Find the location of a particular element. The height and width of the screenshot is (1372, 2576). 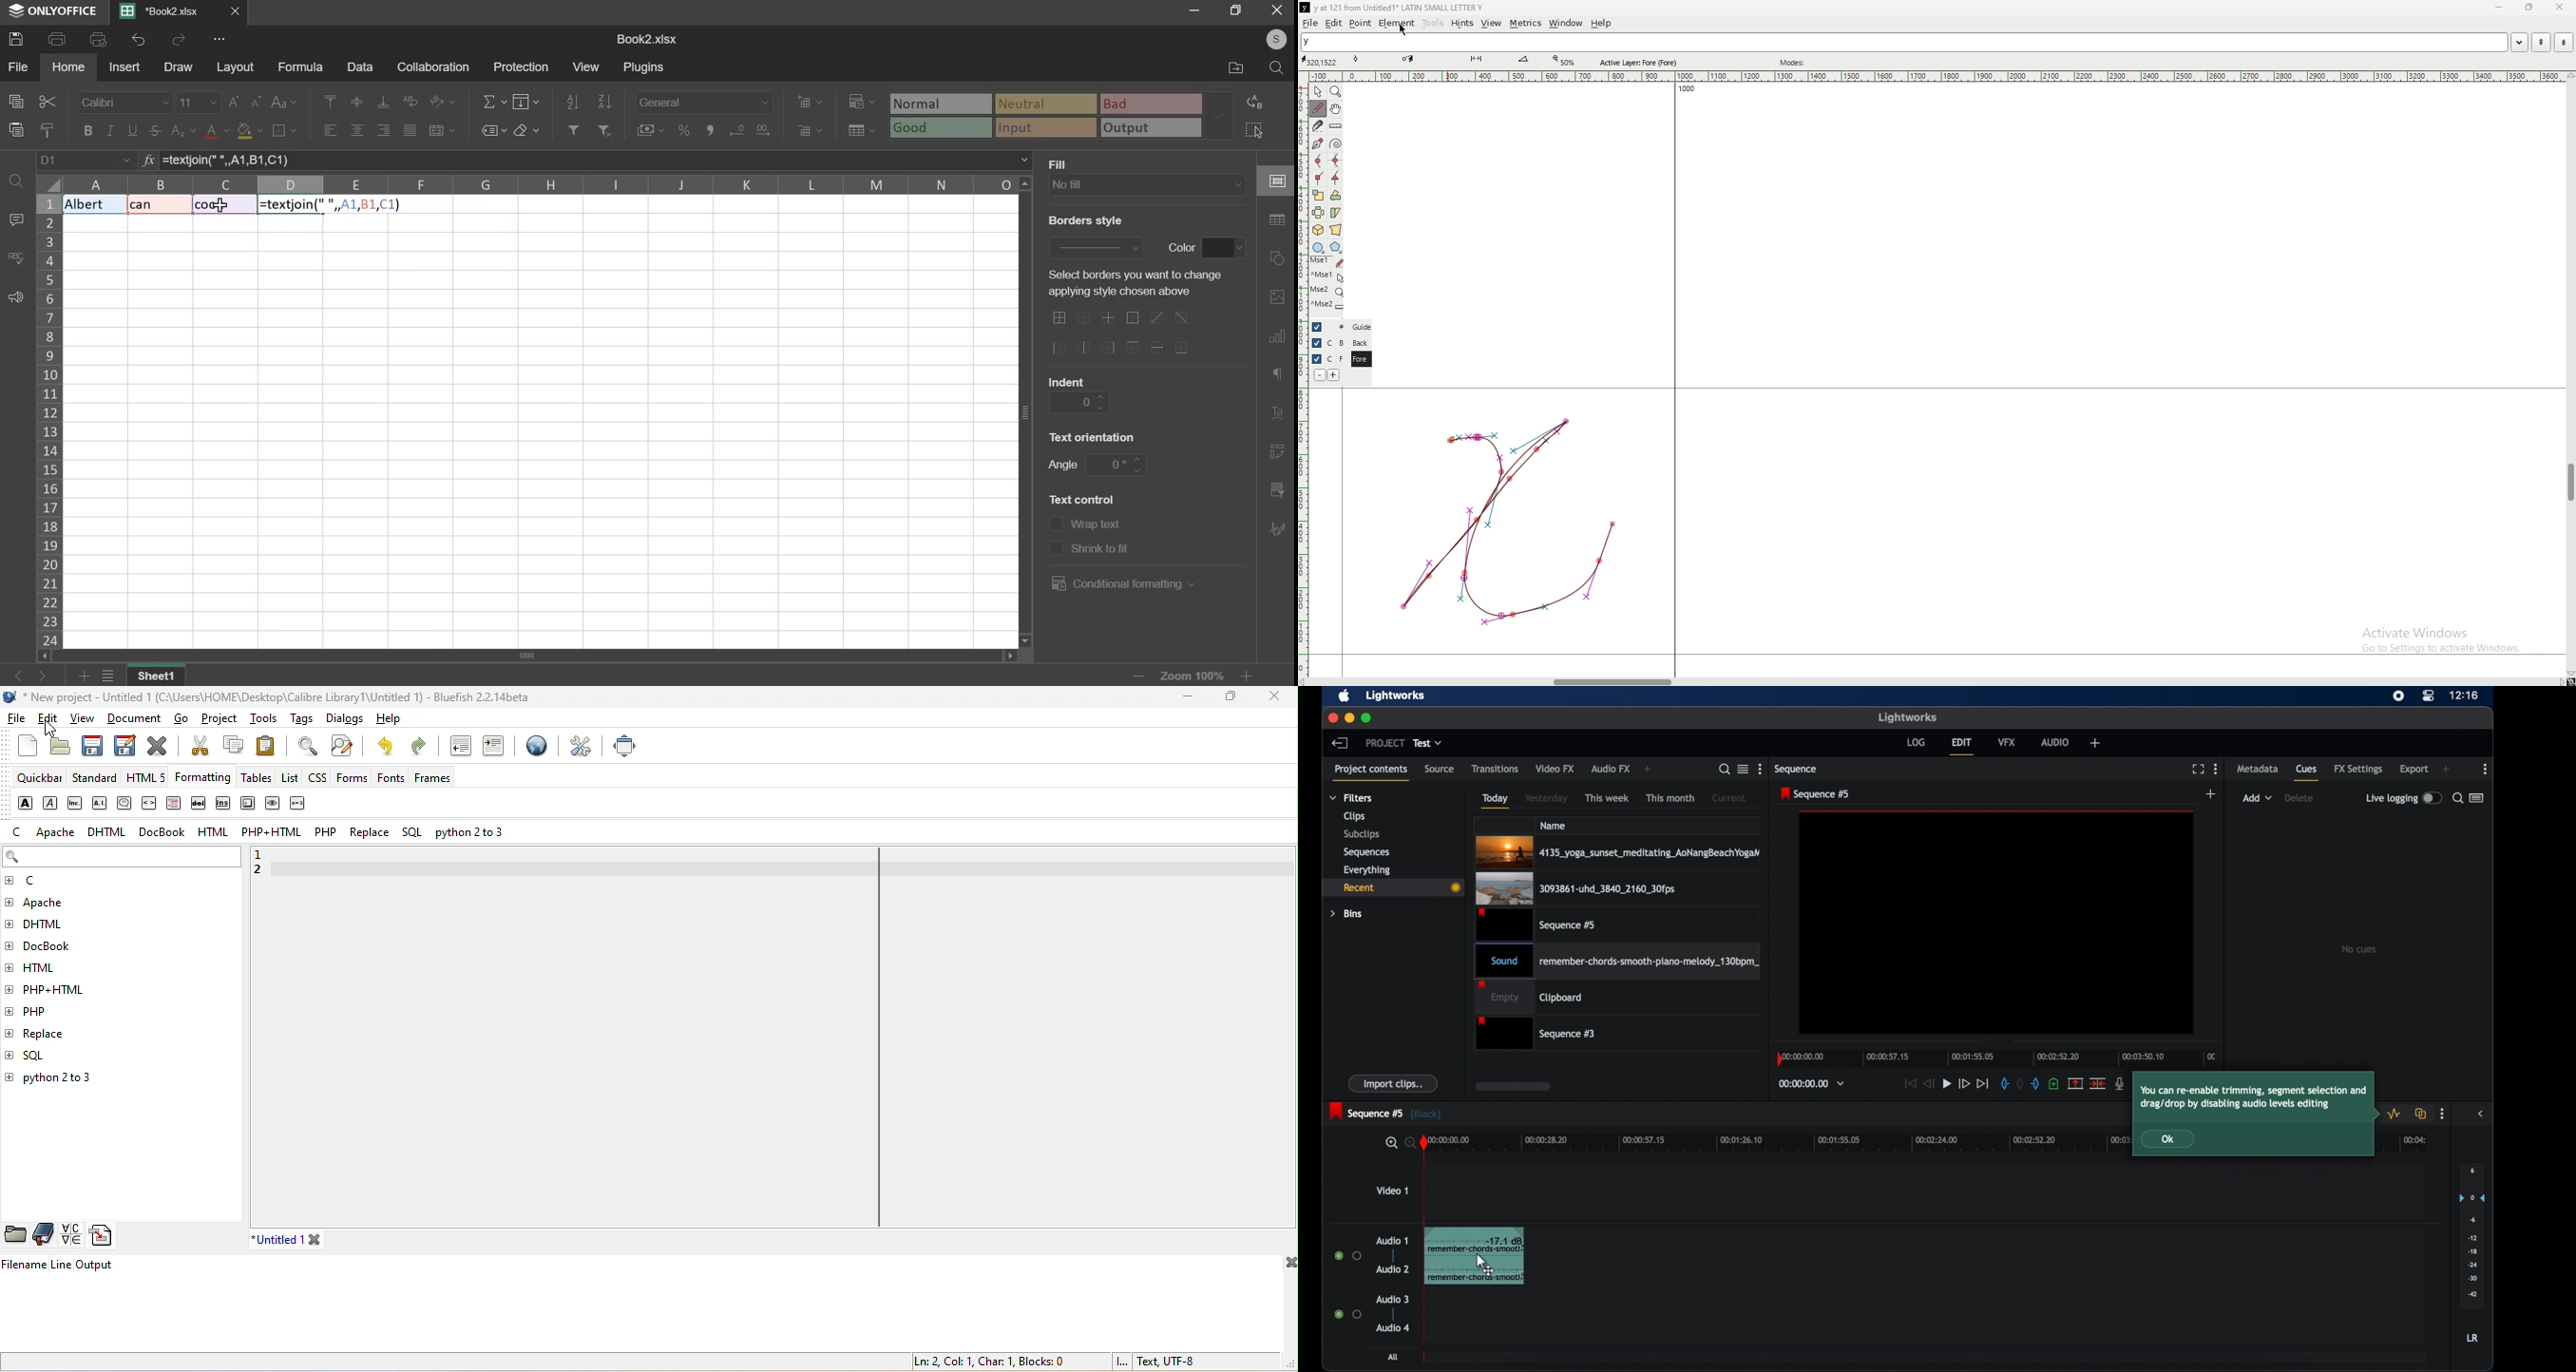

fonts is located at coordinates (388, 778).